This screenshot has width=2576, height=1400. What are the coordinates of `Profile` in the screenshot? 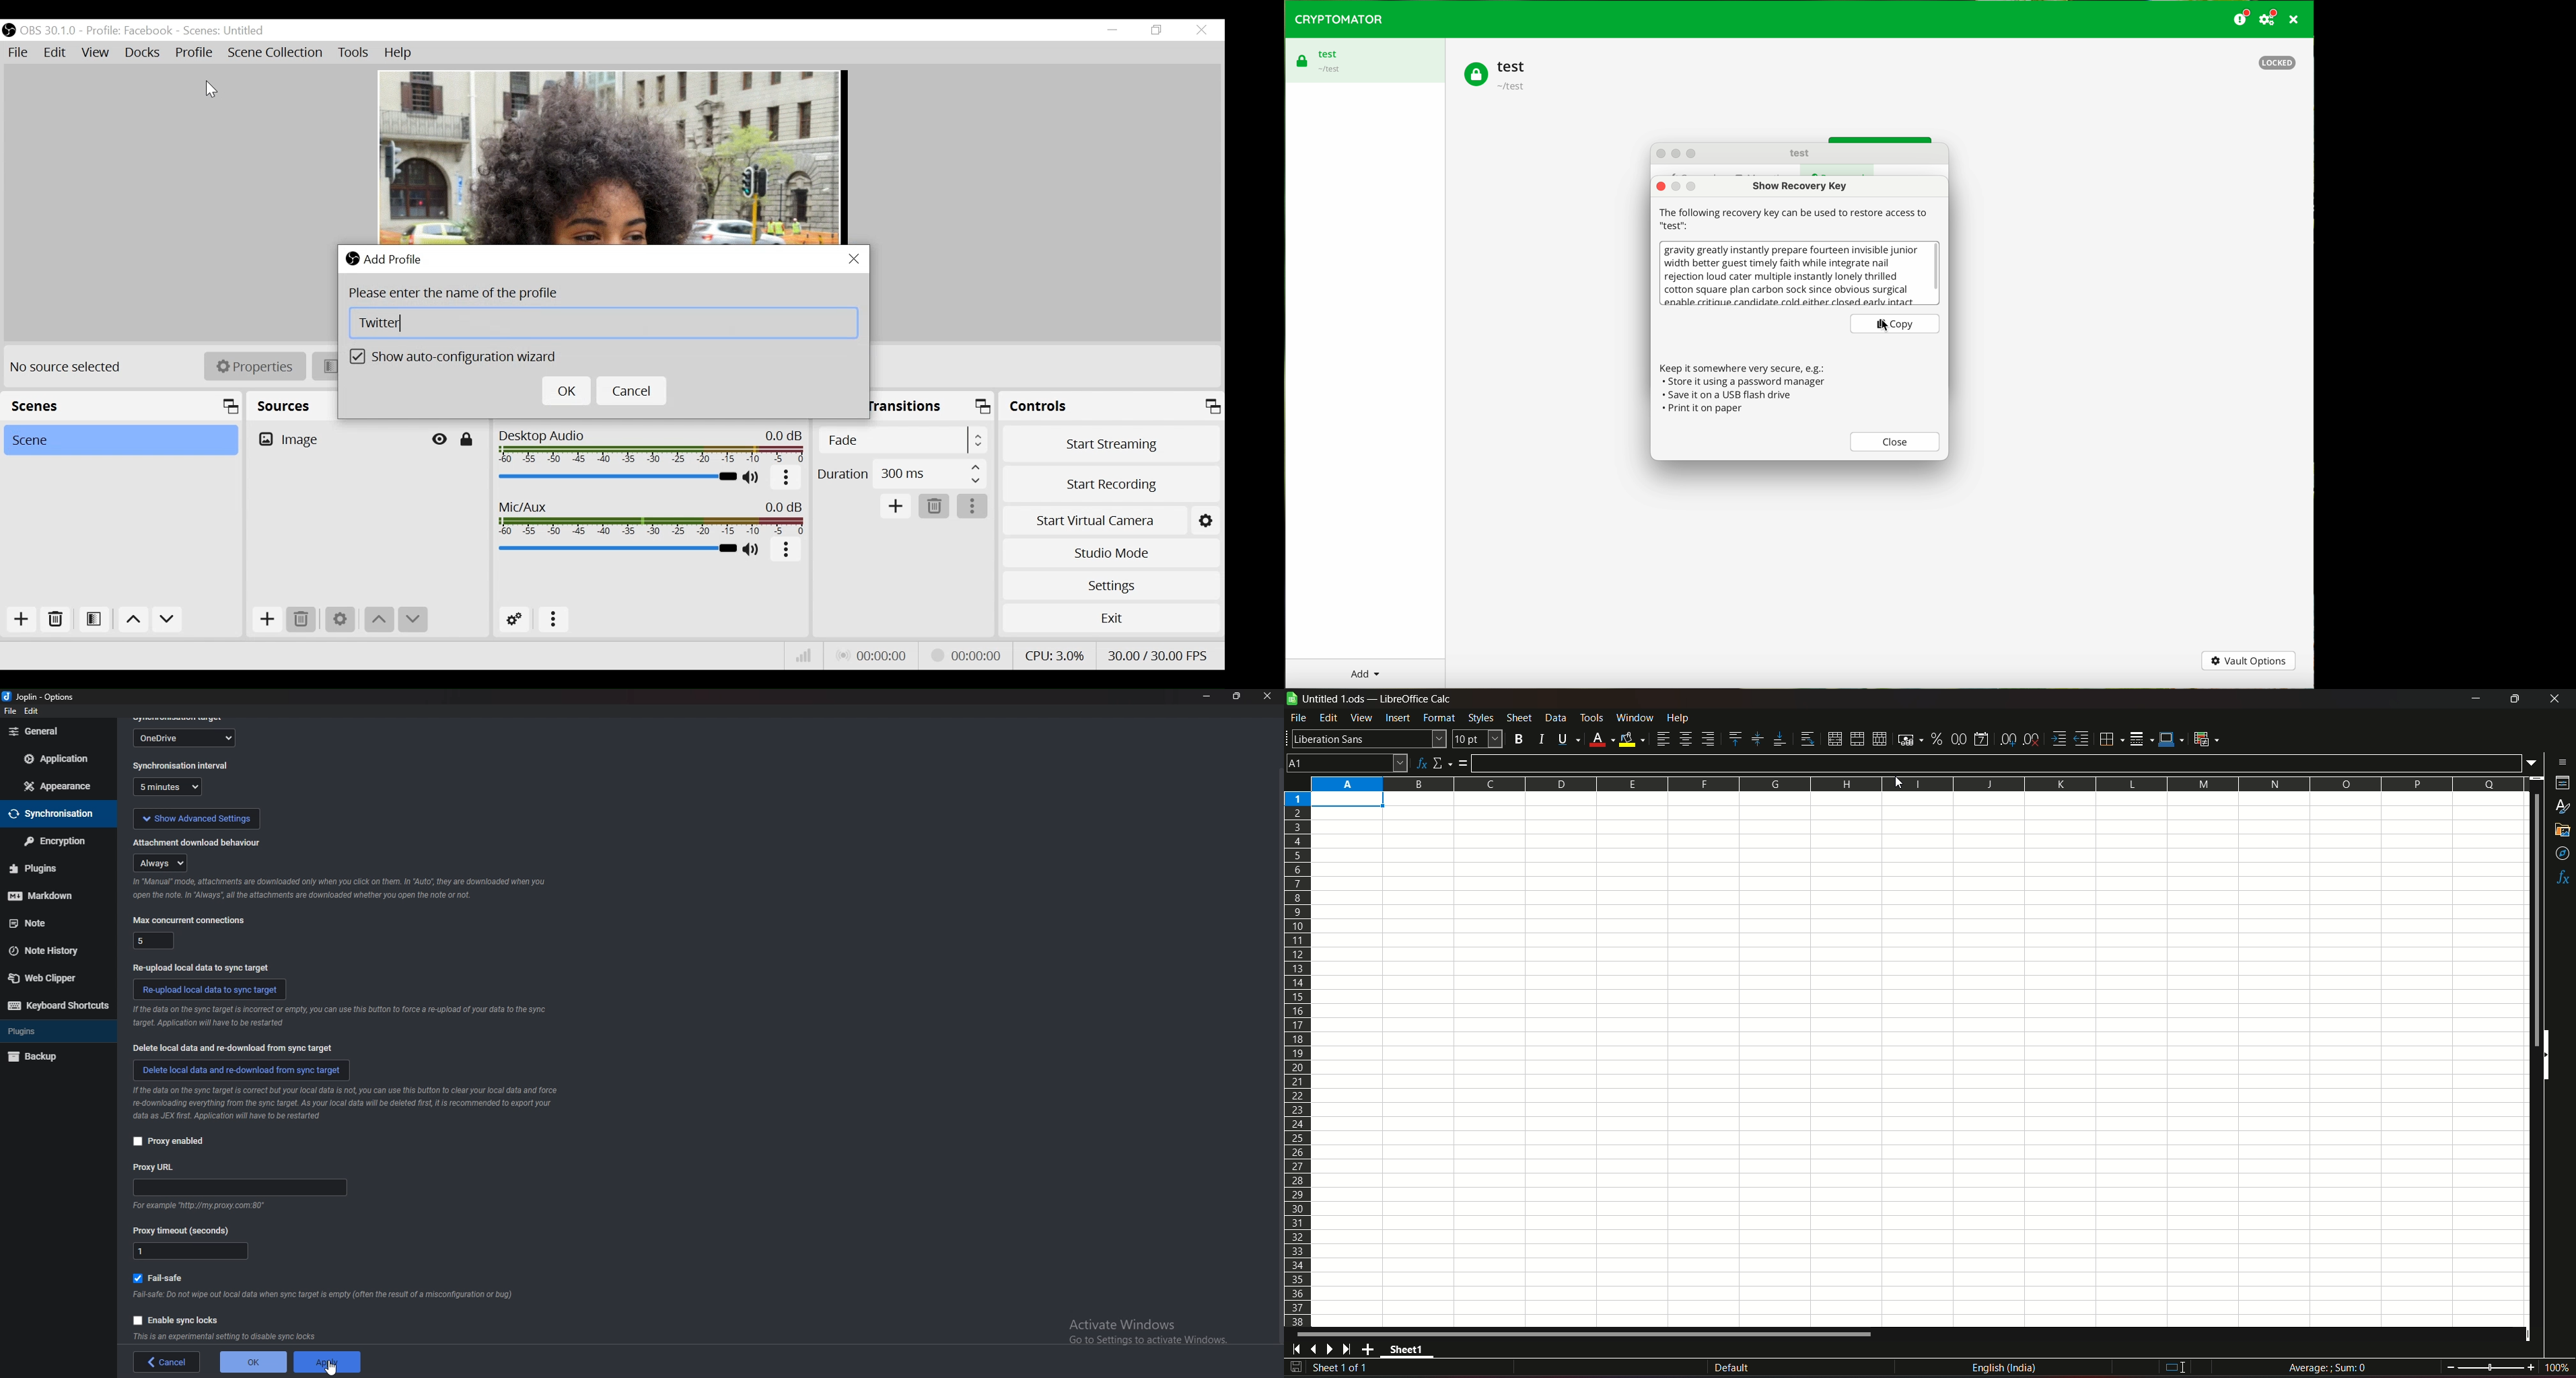 It's located at (194, 52).